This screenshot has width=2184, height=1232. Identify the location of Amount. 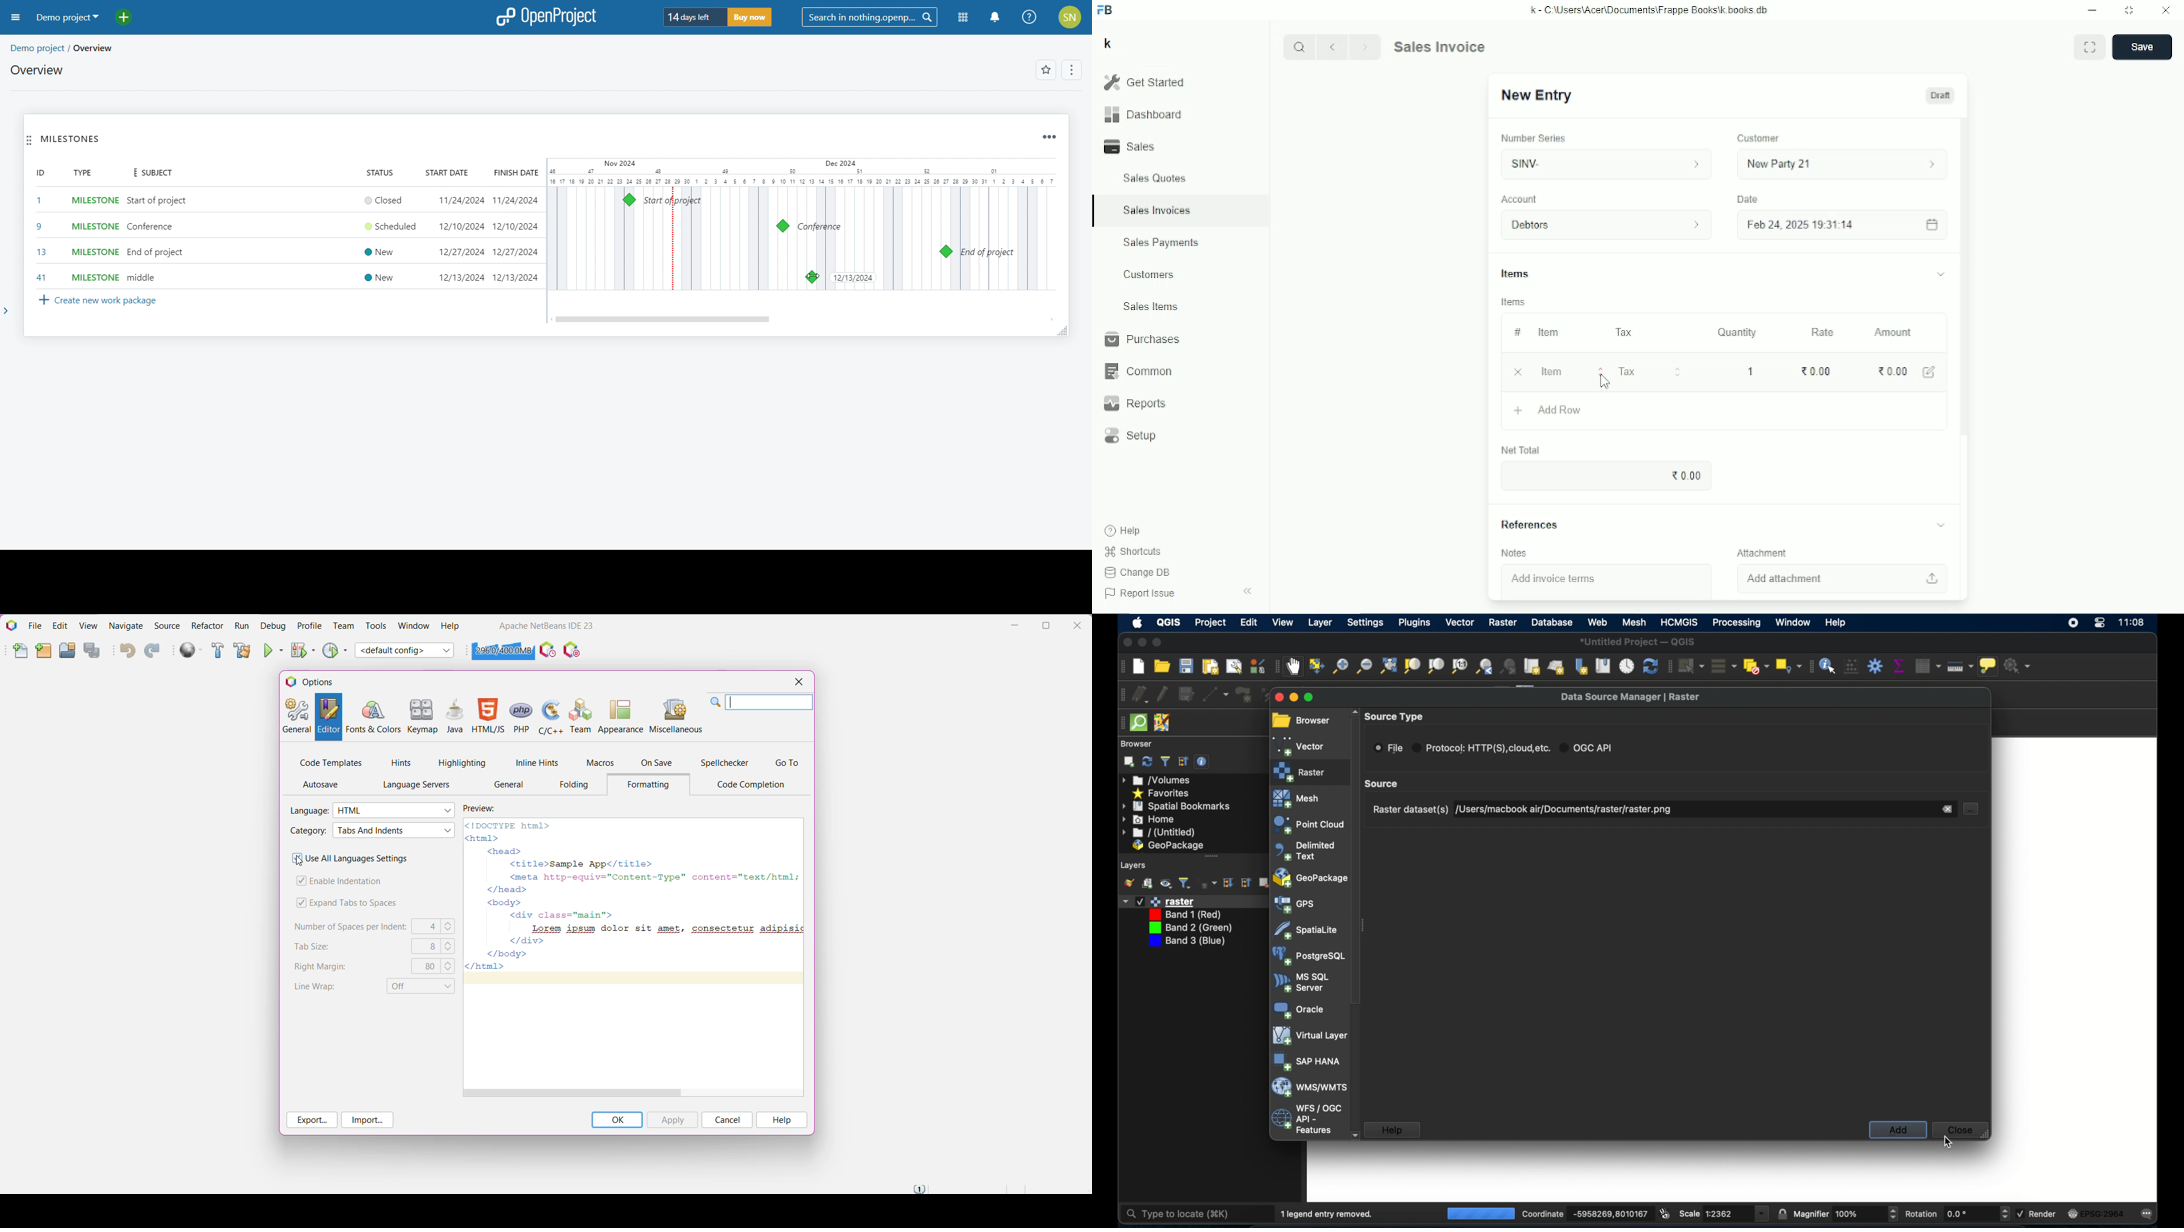
(1894, 332).